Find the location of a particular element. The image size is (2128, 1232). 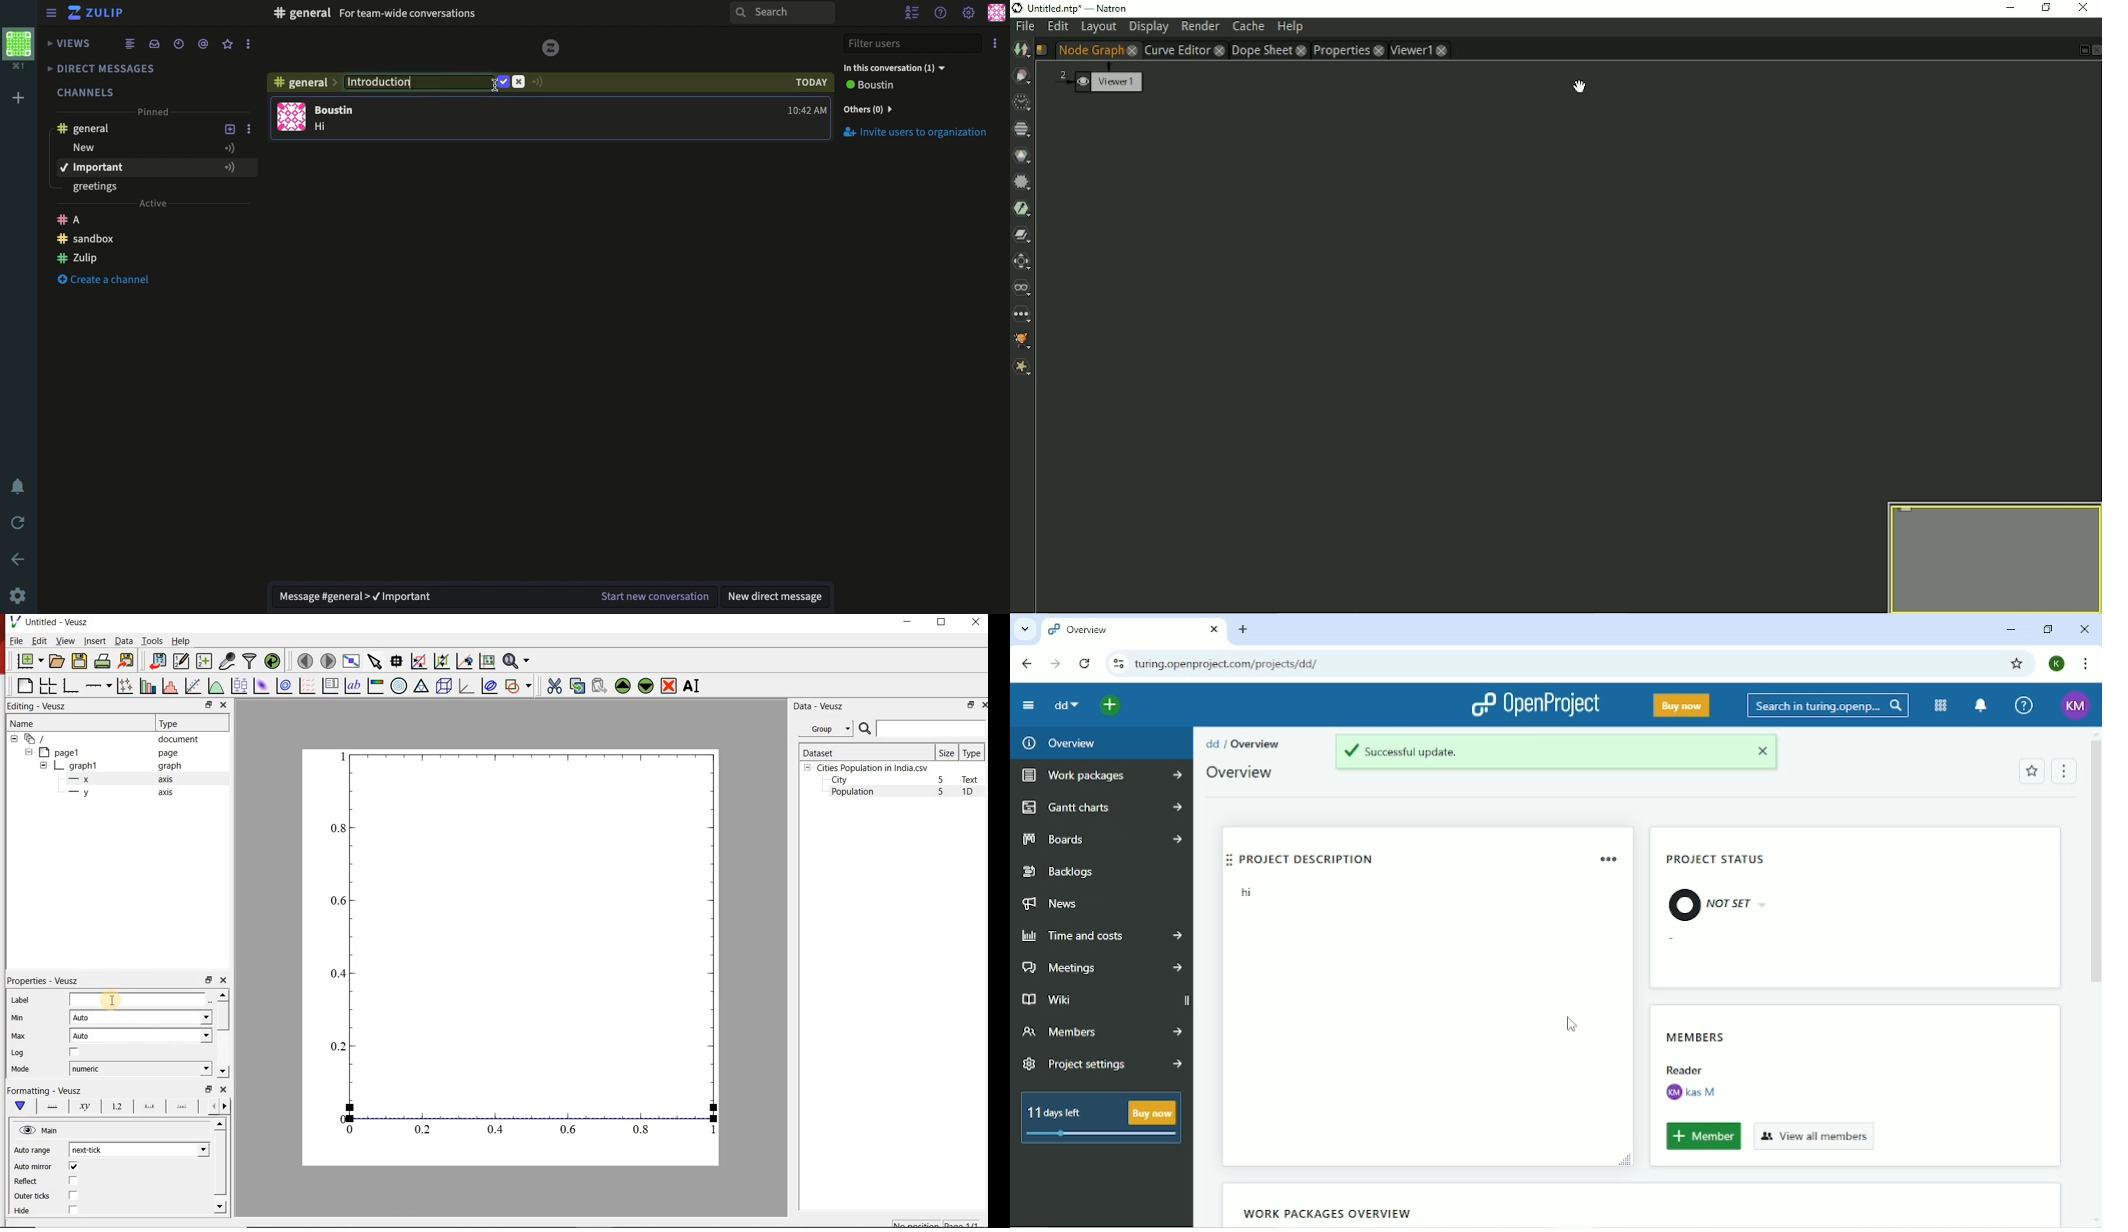

message is located at coordinates (325, 128).